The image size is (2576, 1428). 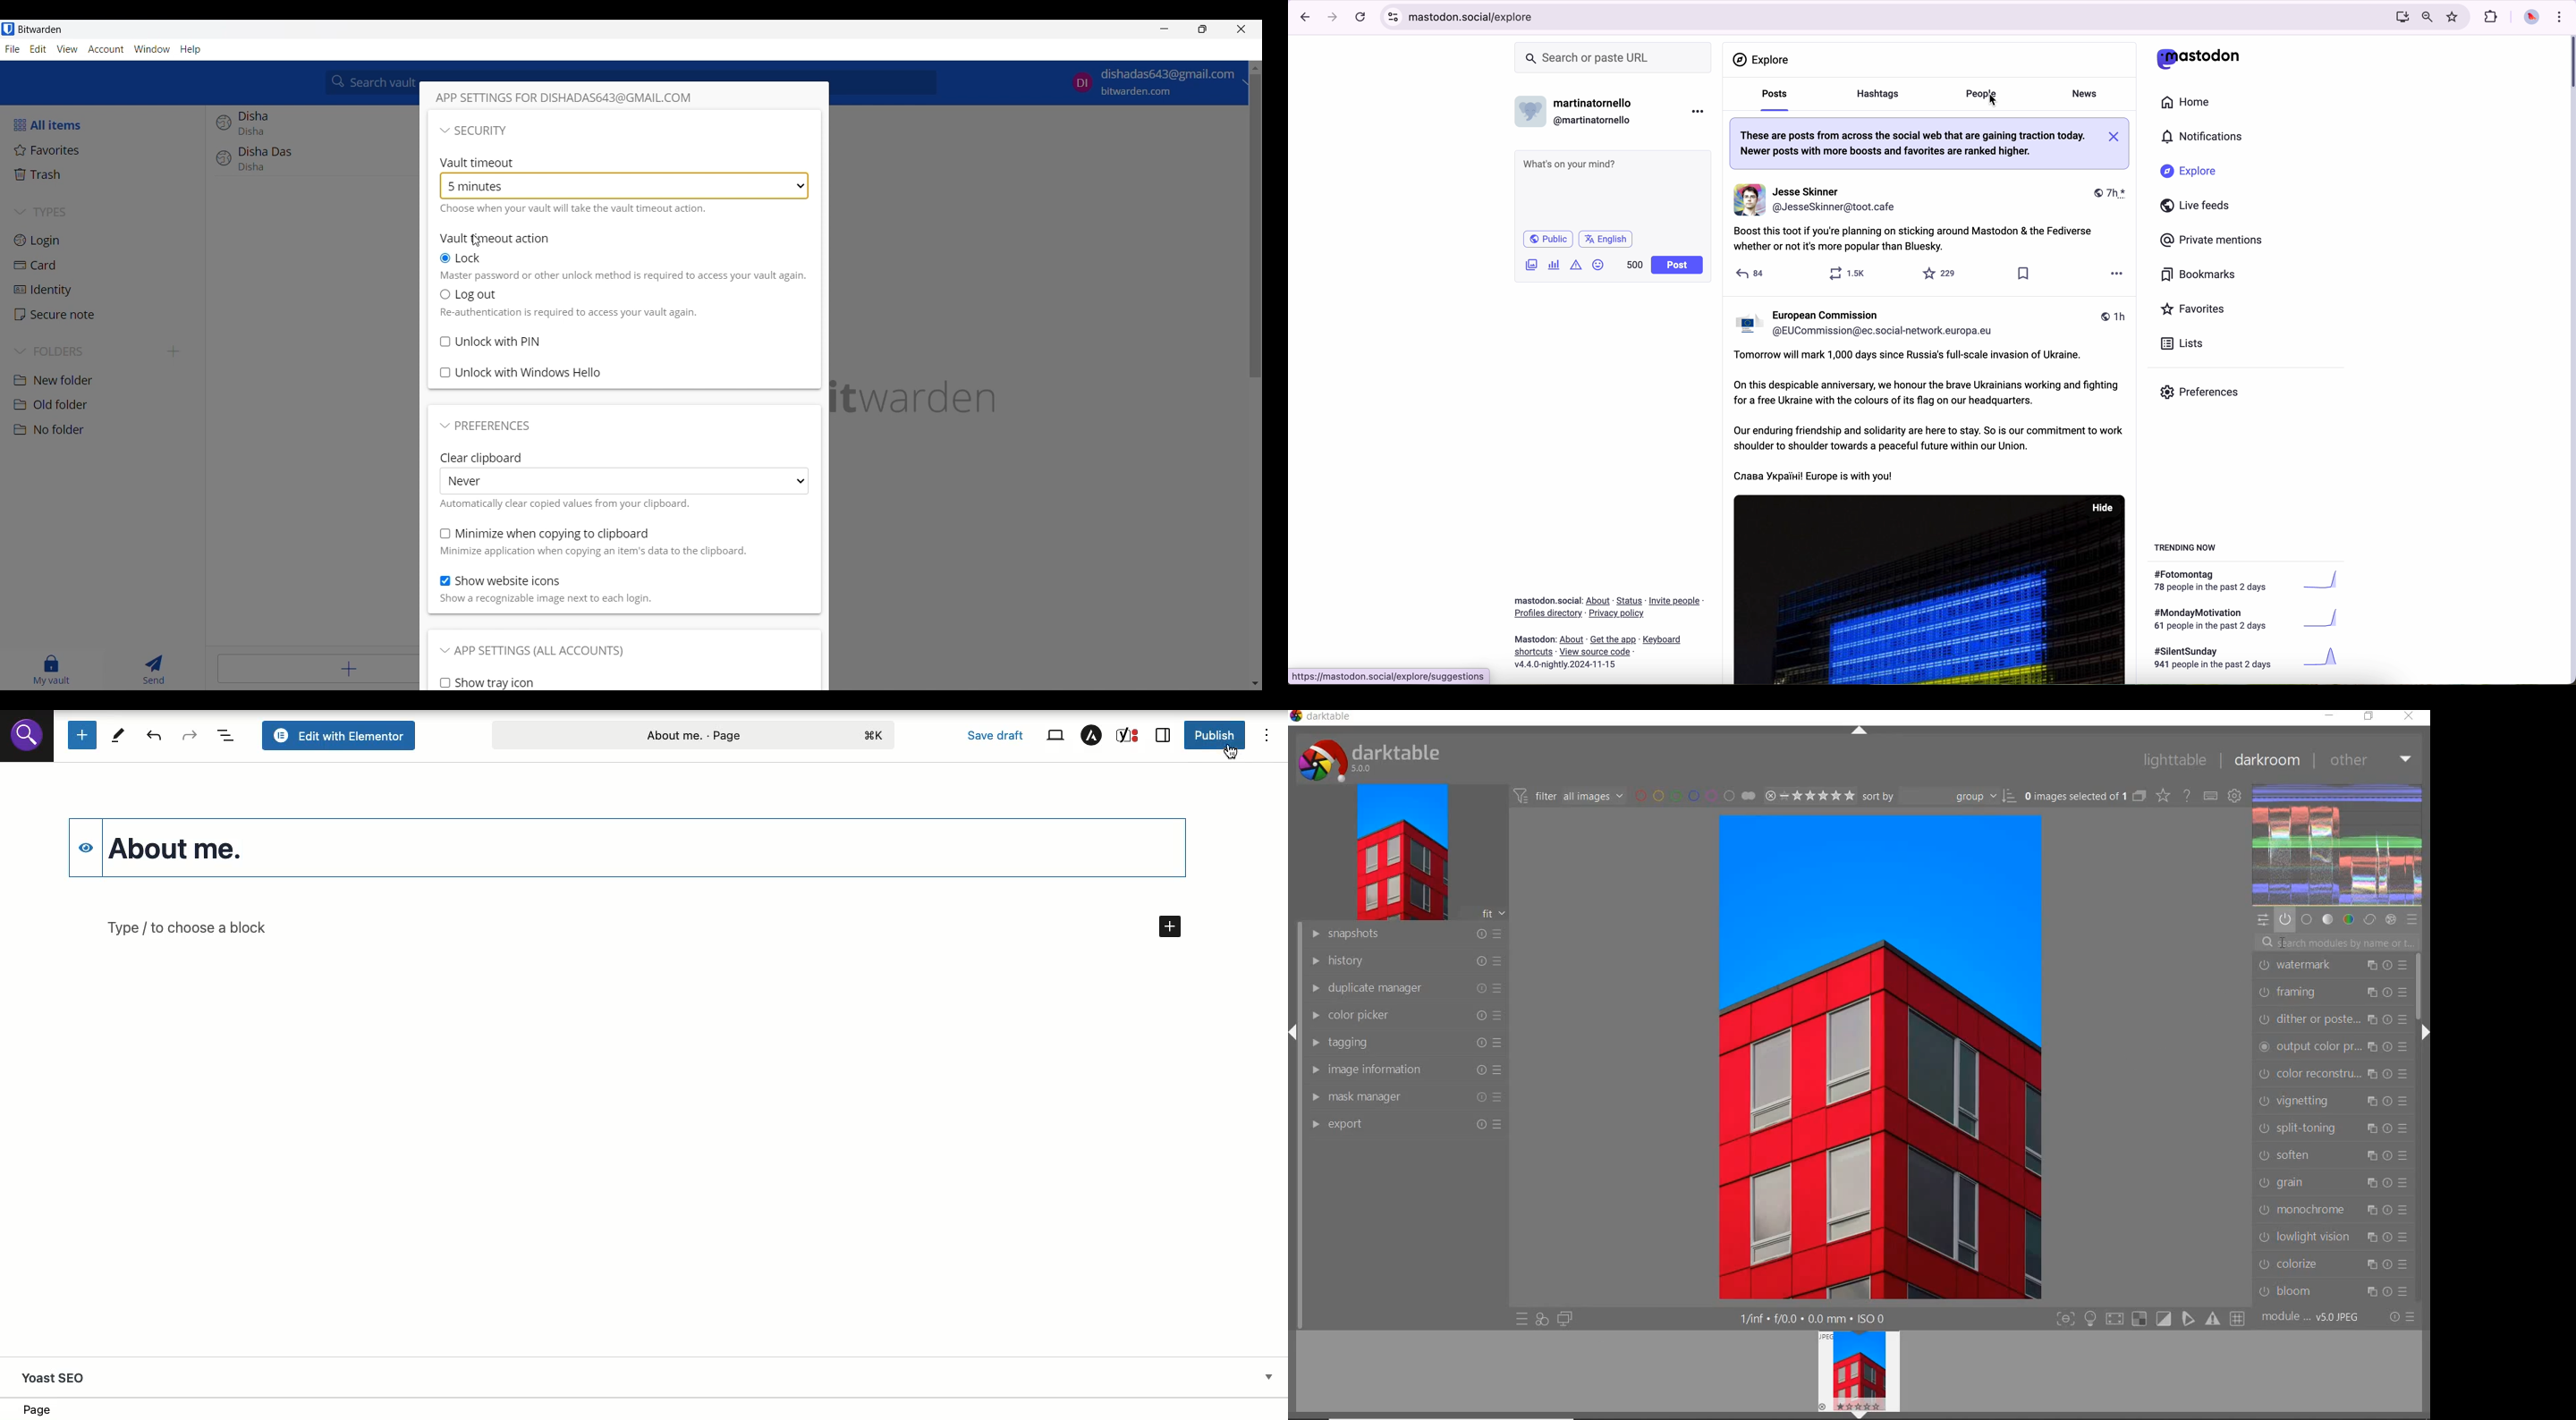 What do you see at coordinates (1930, 589) in the screenshot?
I see `image` at bounding box center [1930, 589].